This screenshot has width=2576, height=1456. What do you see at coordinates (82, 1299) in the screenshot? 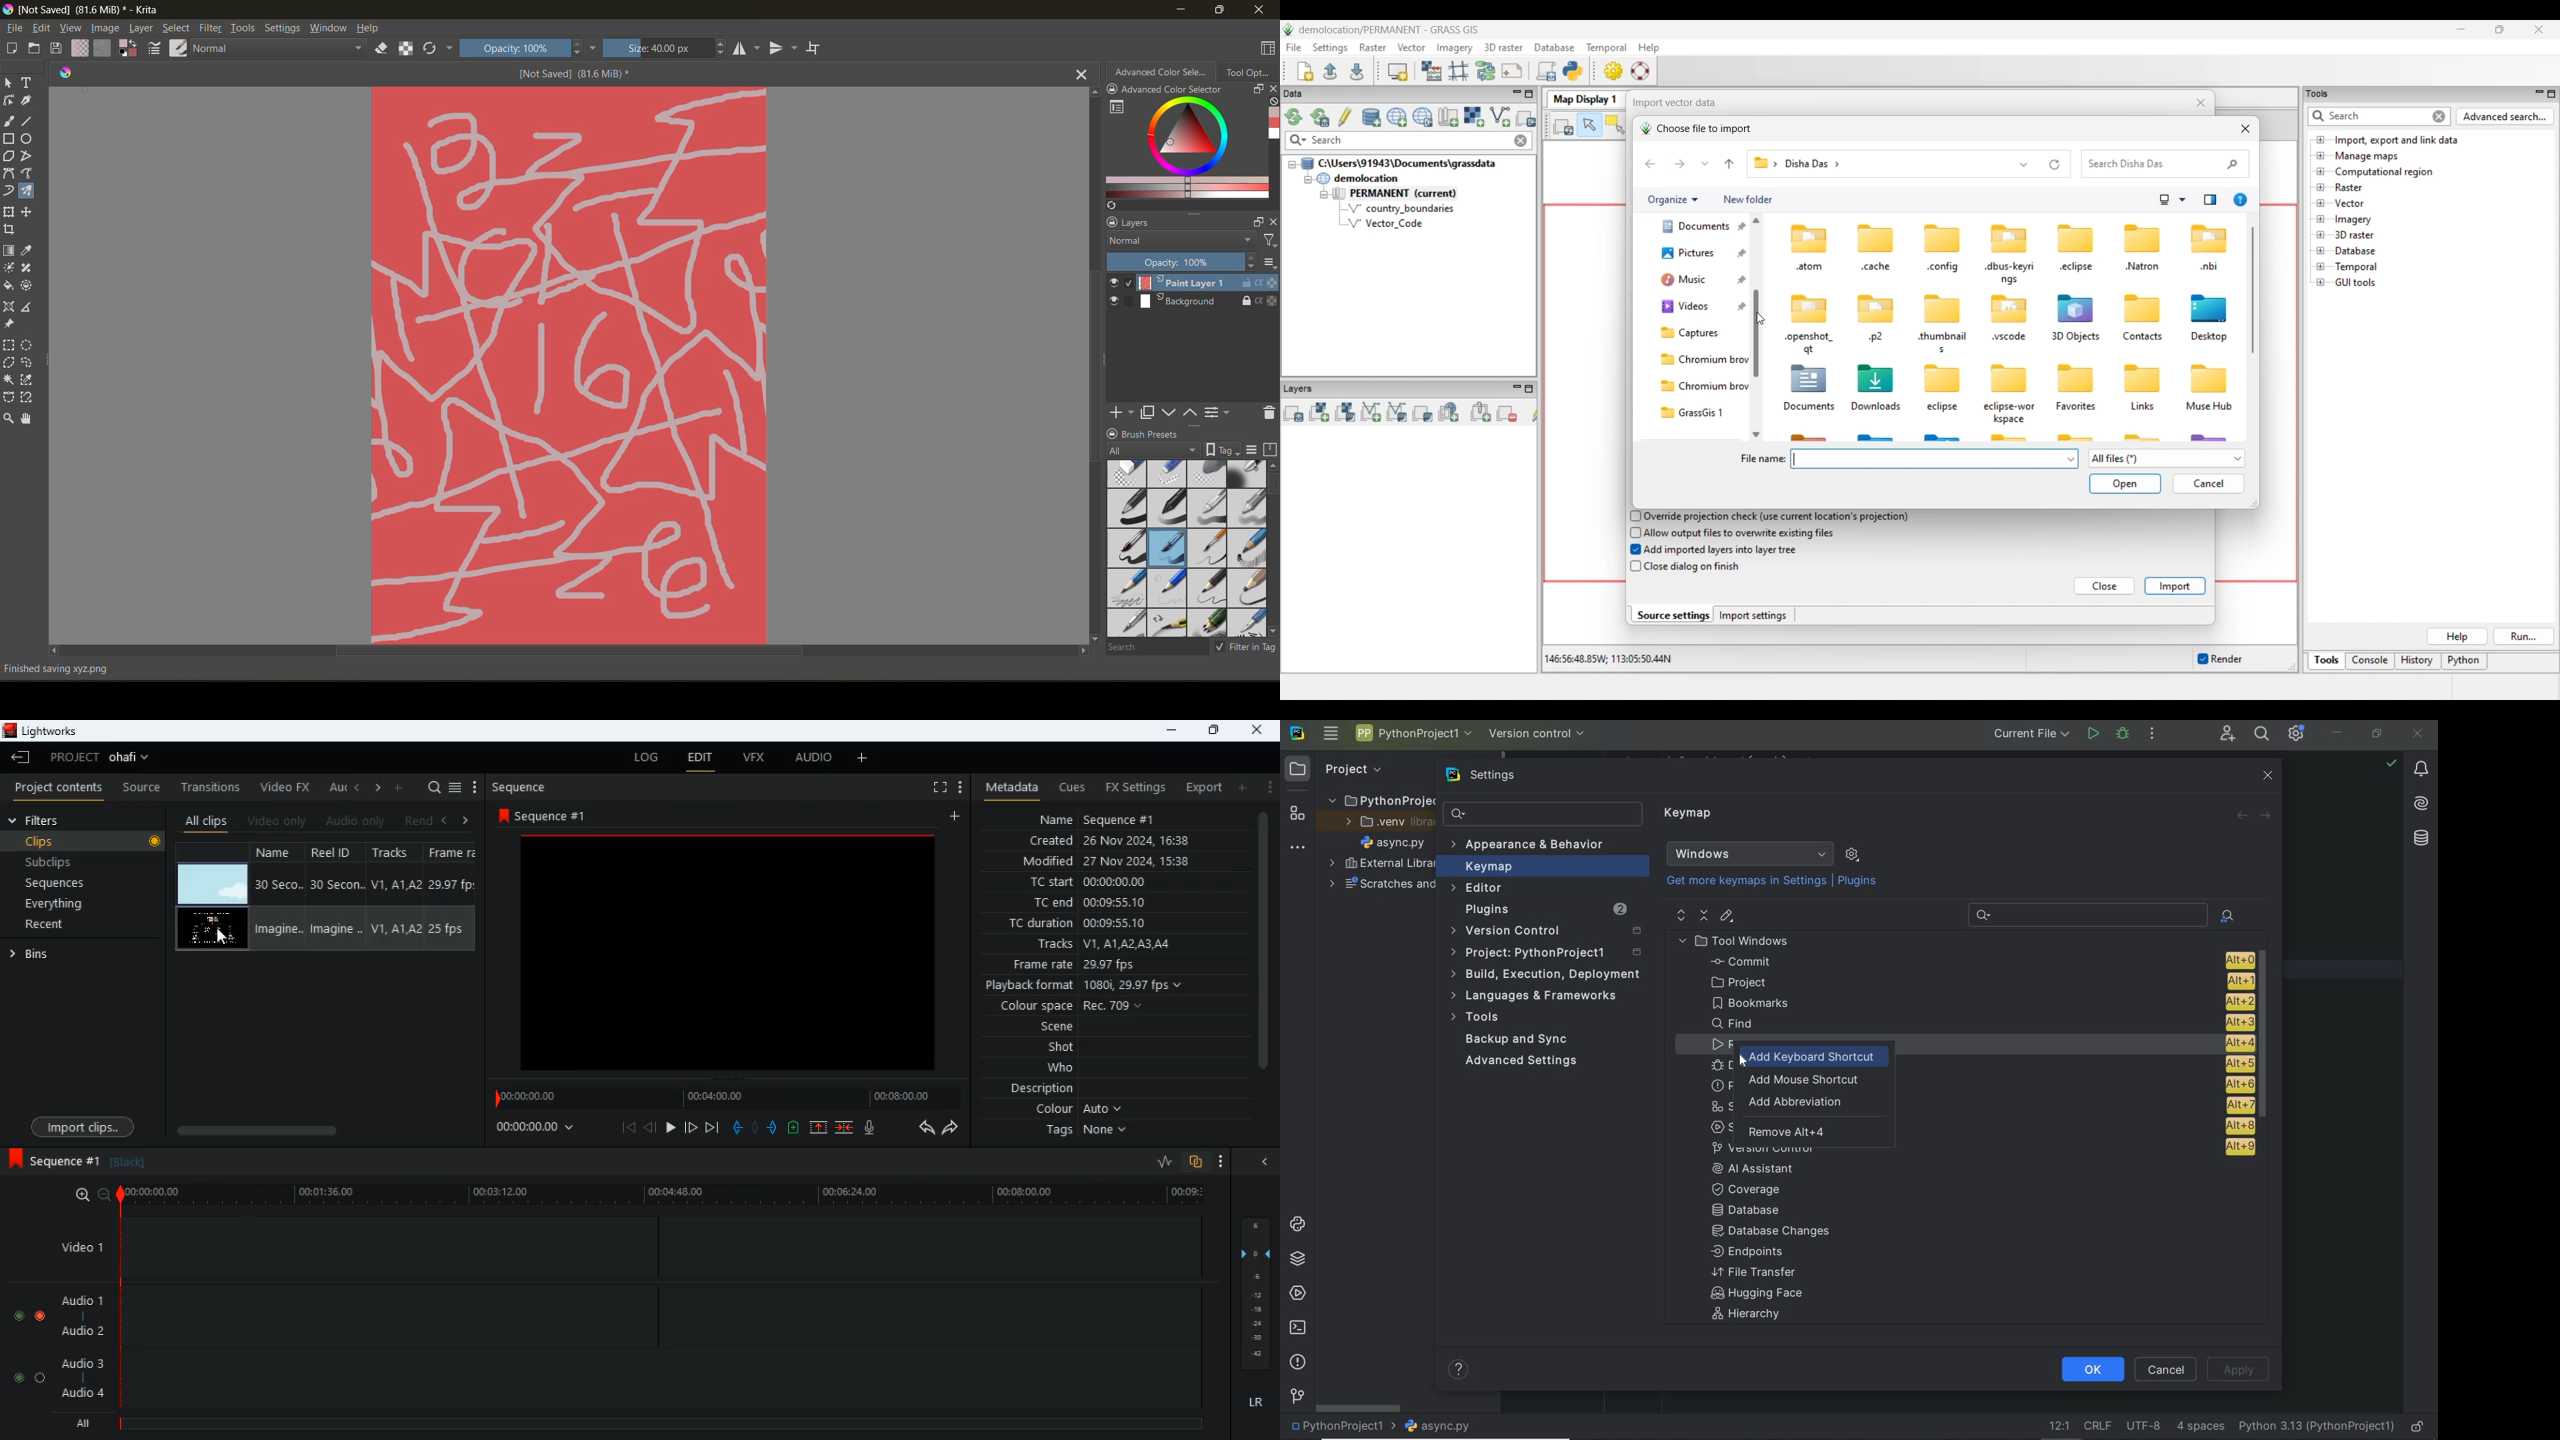
I see `audio 1` at bounding box center [82, 1299].